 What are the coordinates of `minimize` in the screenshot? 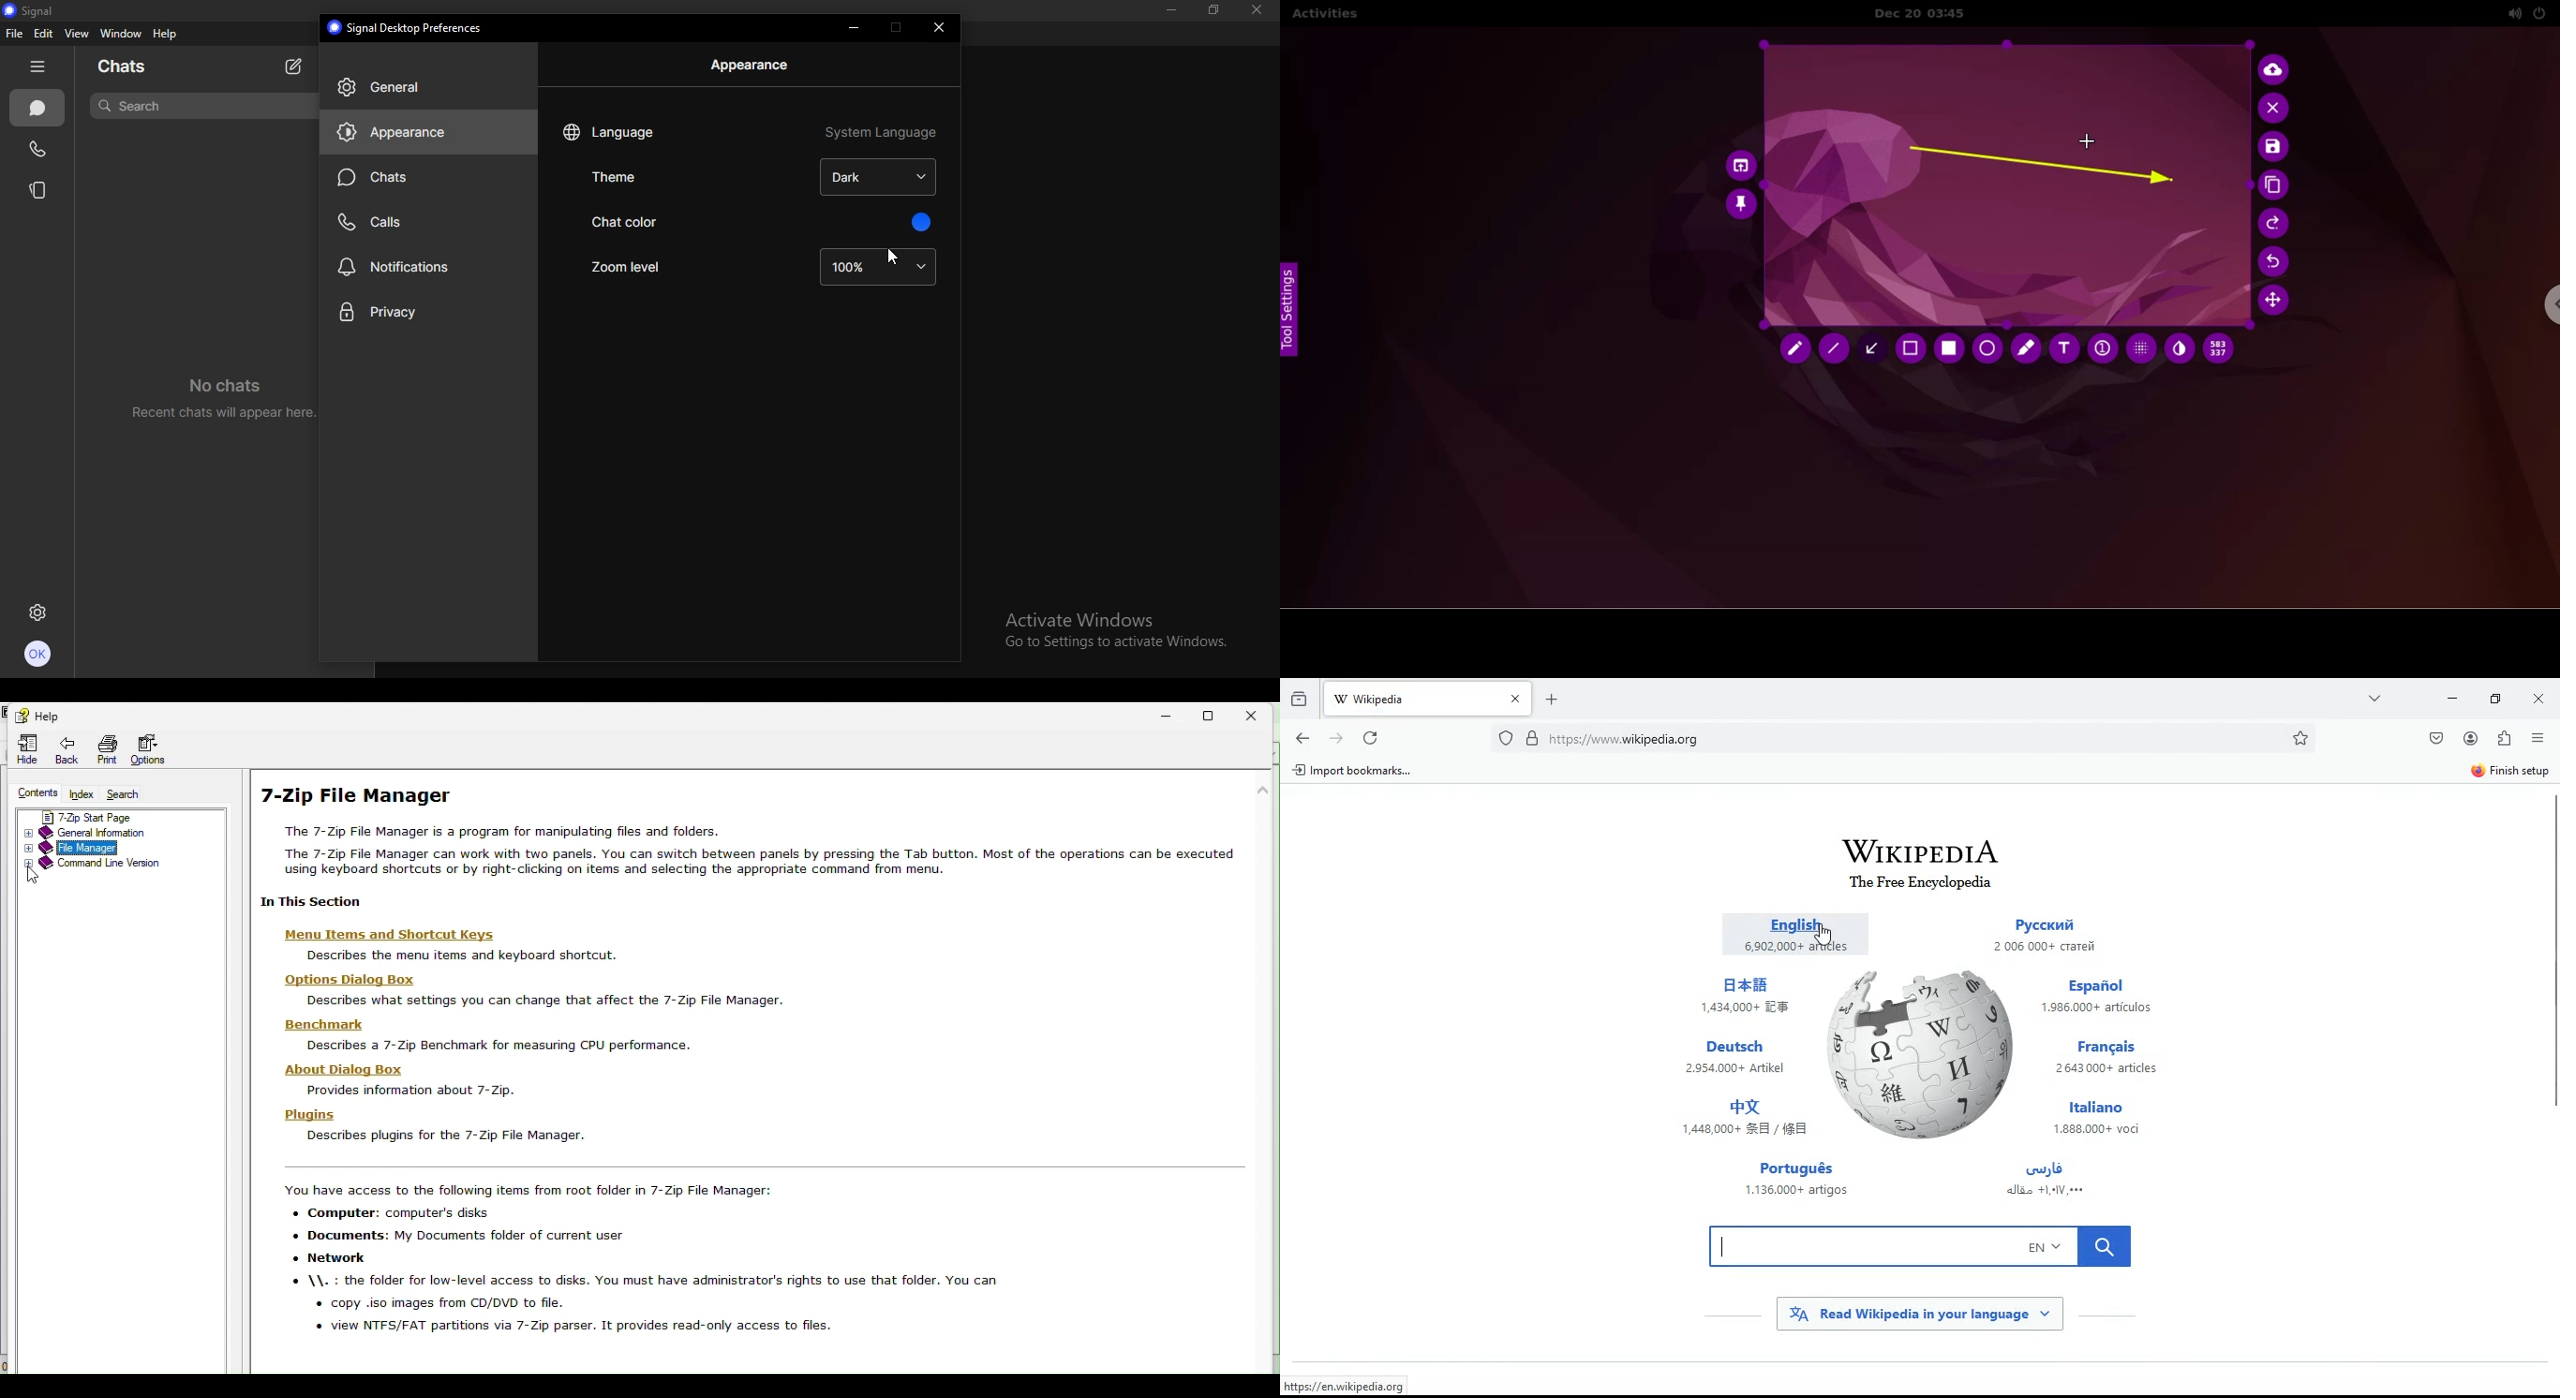 It's located at (2448, 699).